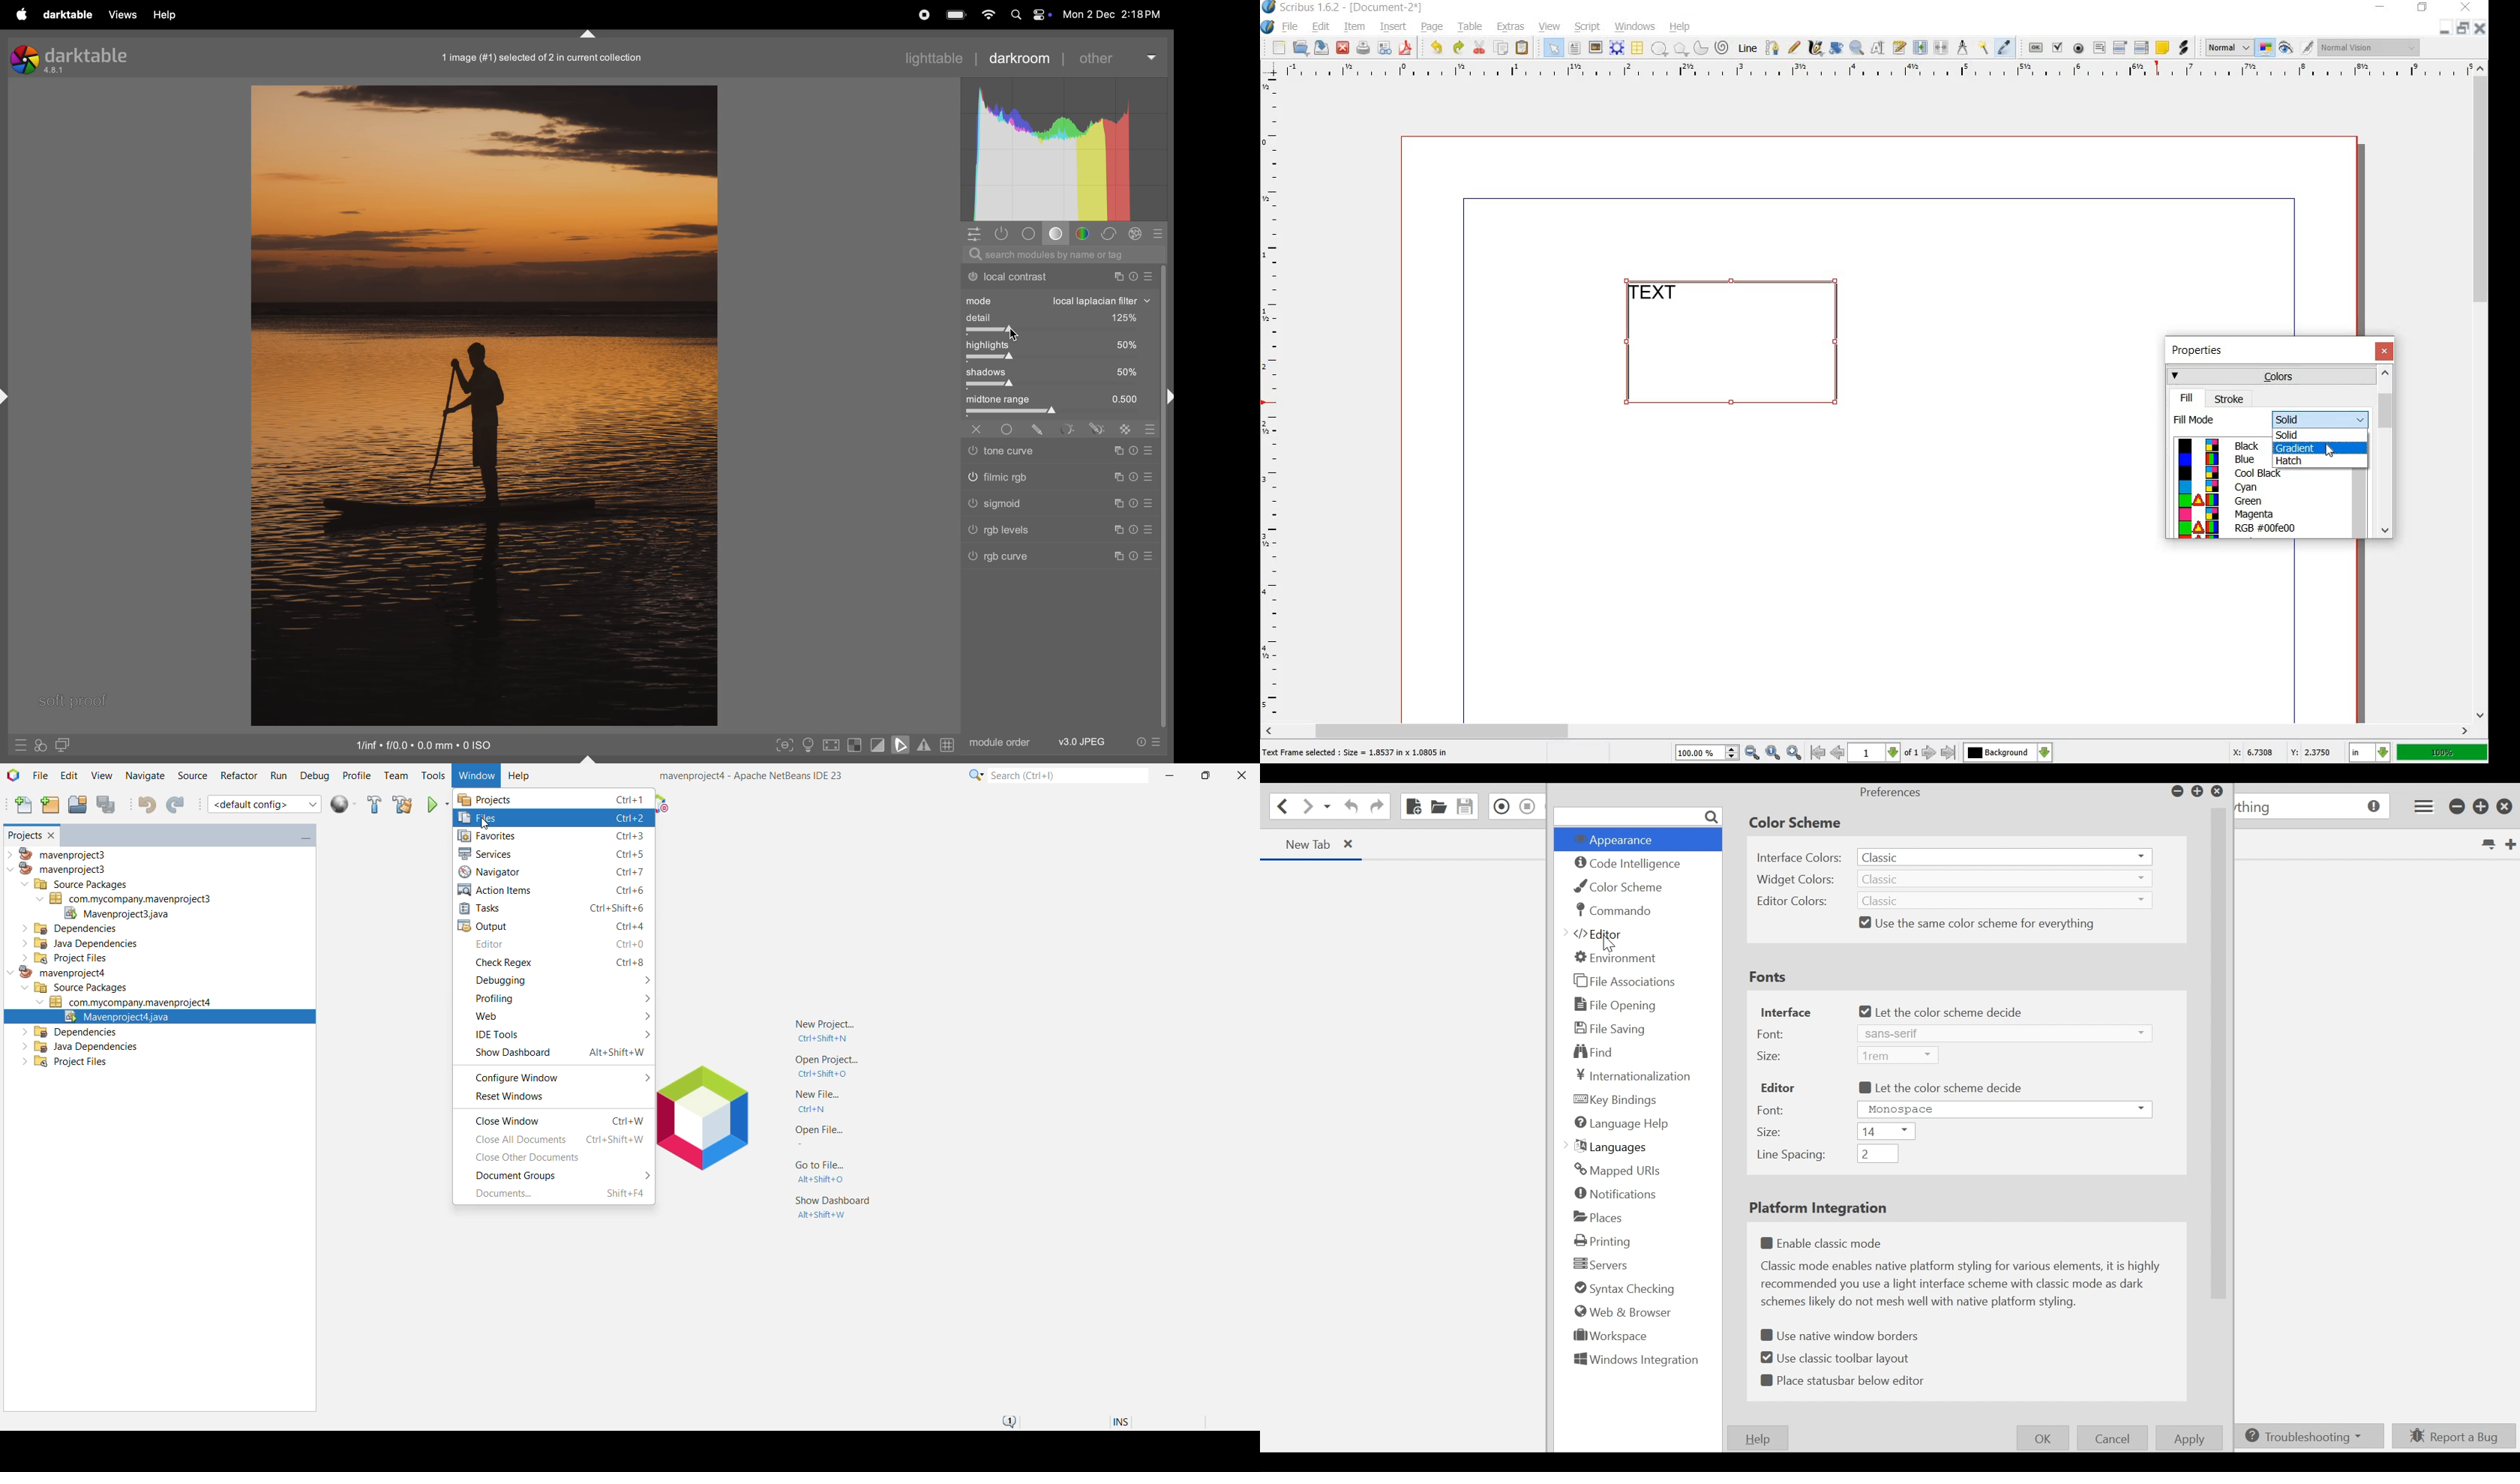 This screenshot has height=1484, width=2520. What do you see at coordinates (76, 944) in the screenshot?
I see `Java Dependencies` at bounding box center [76, 944].